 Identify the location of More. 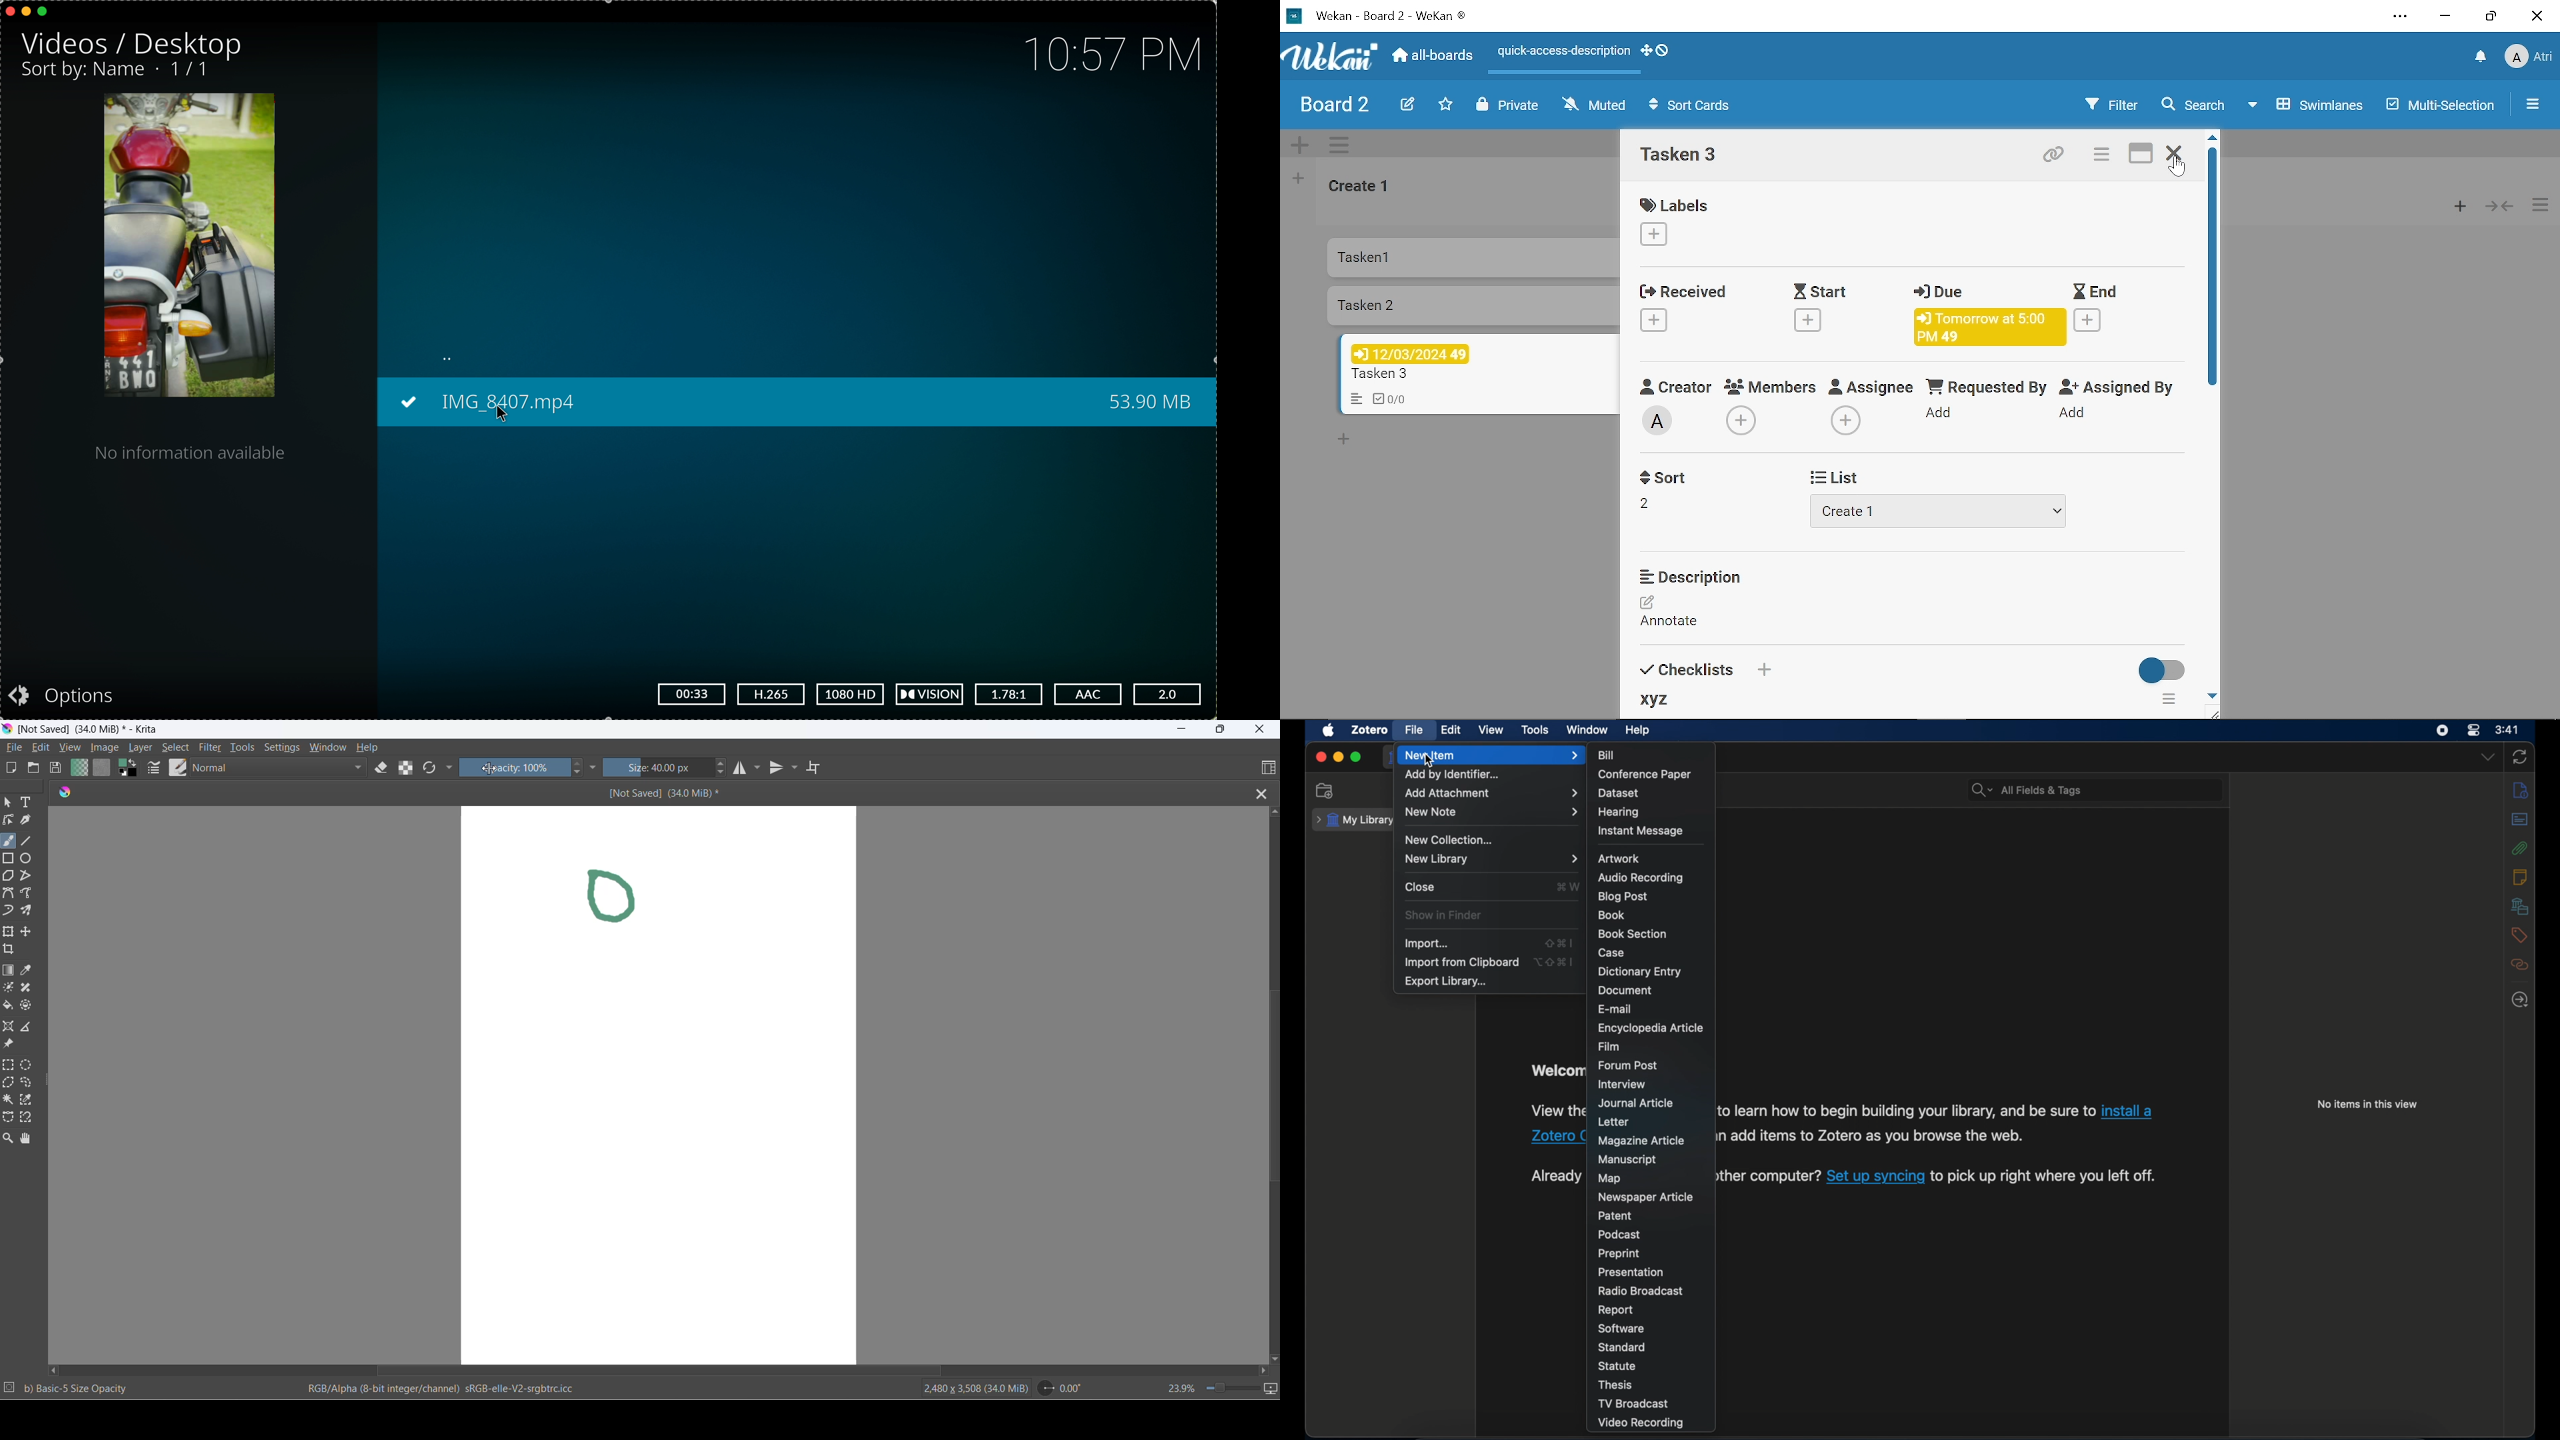
(1341, 144).